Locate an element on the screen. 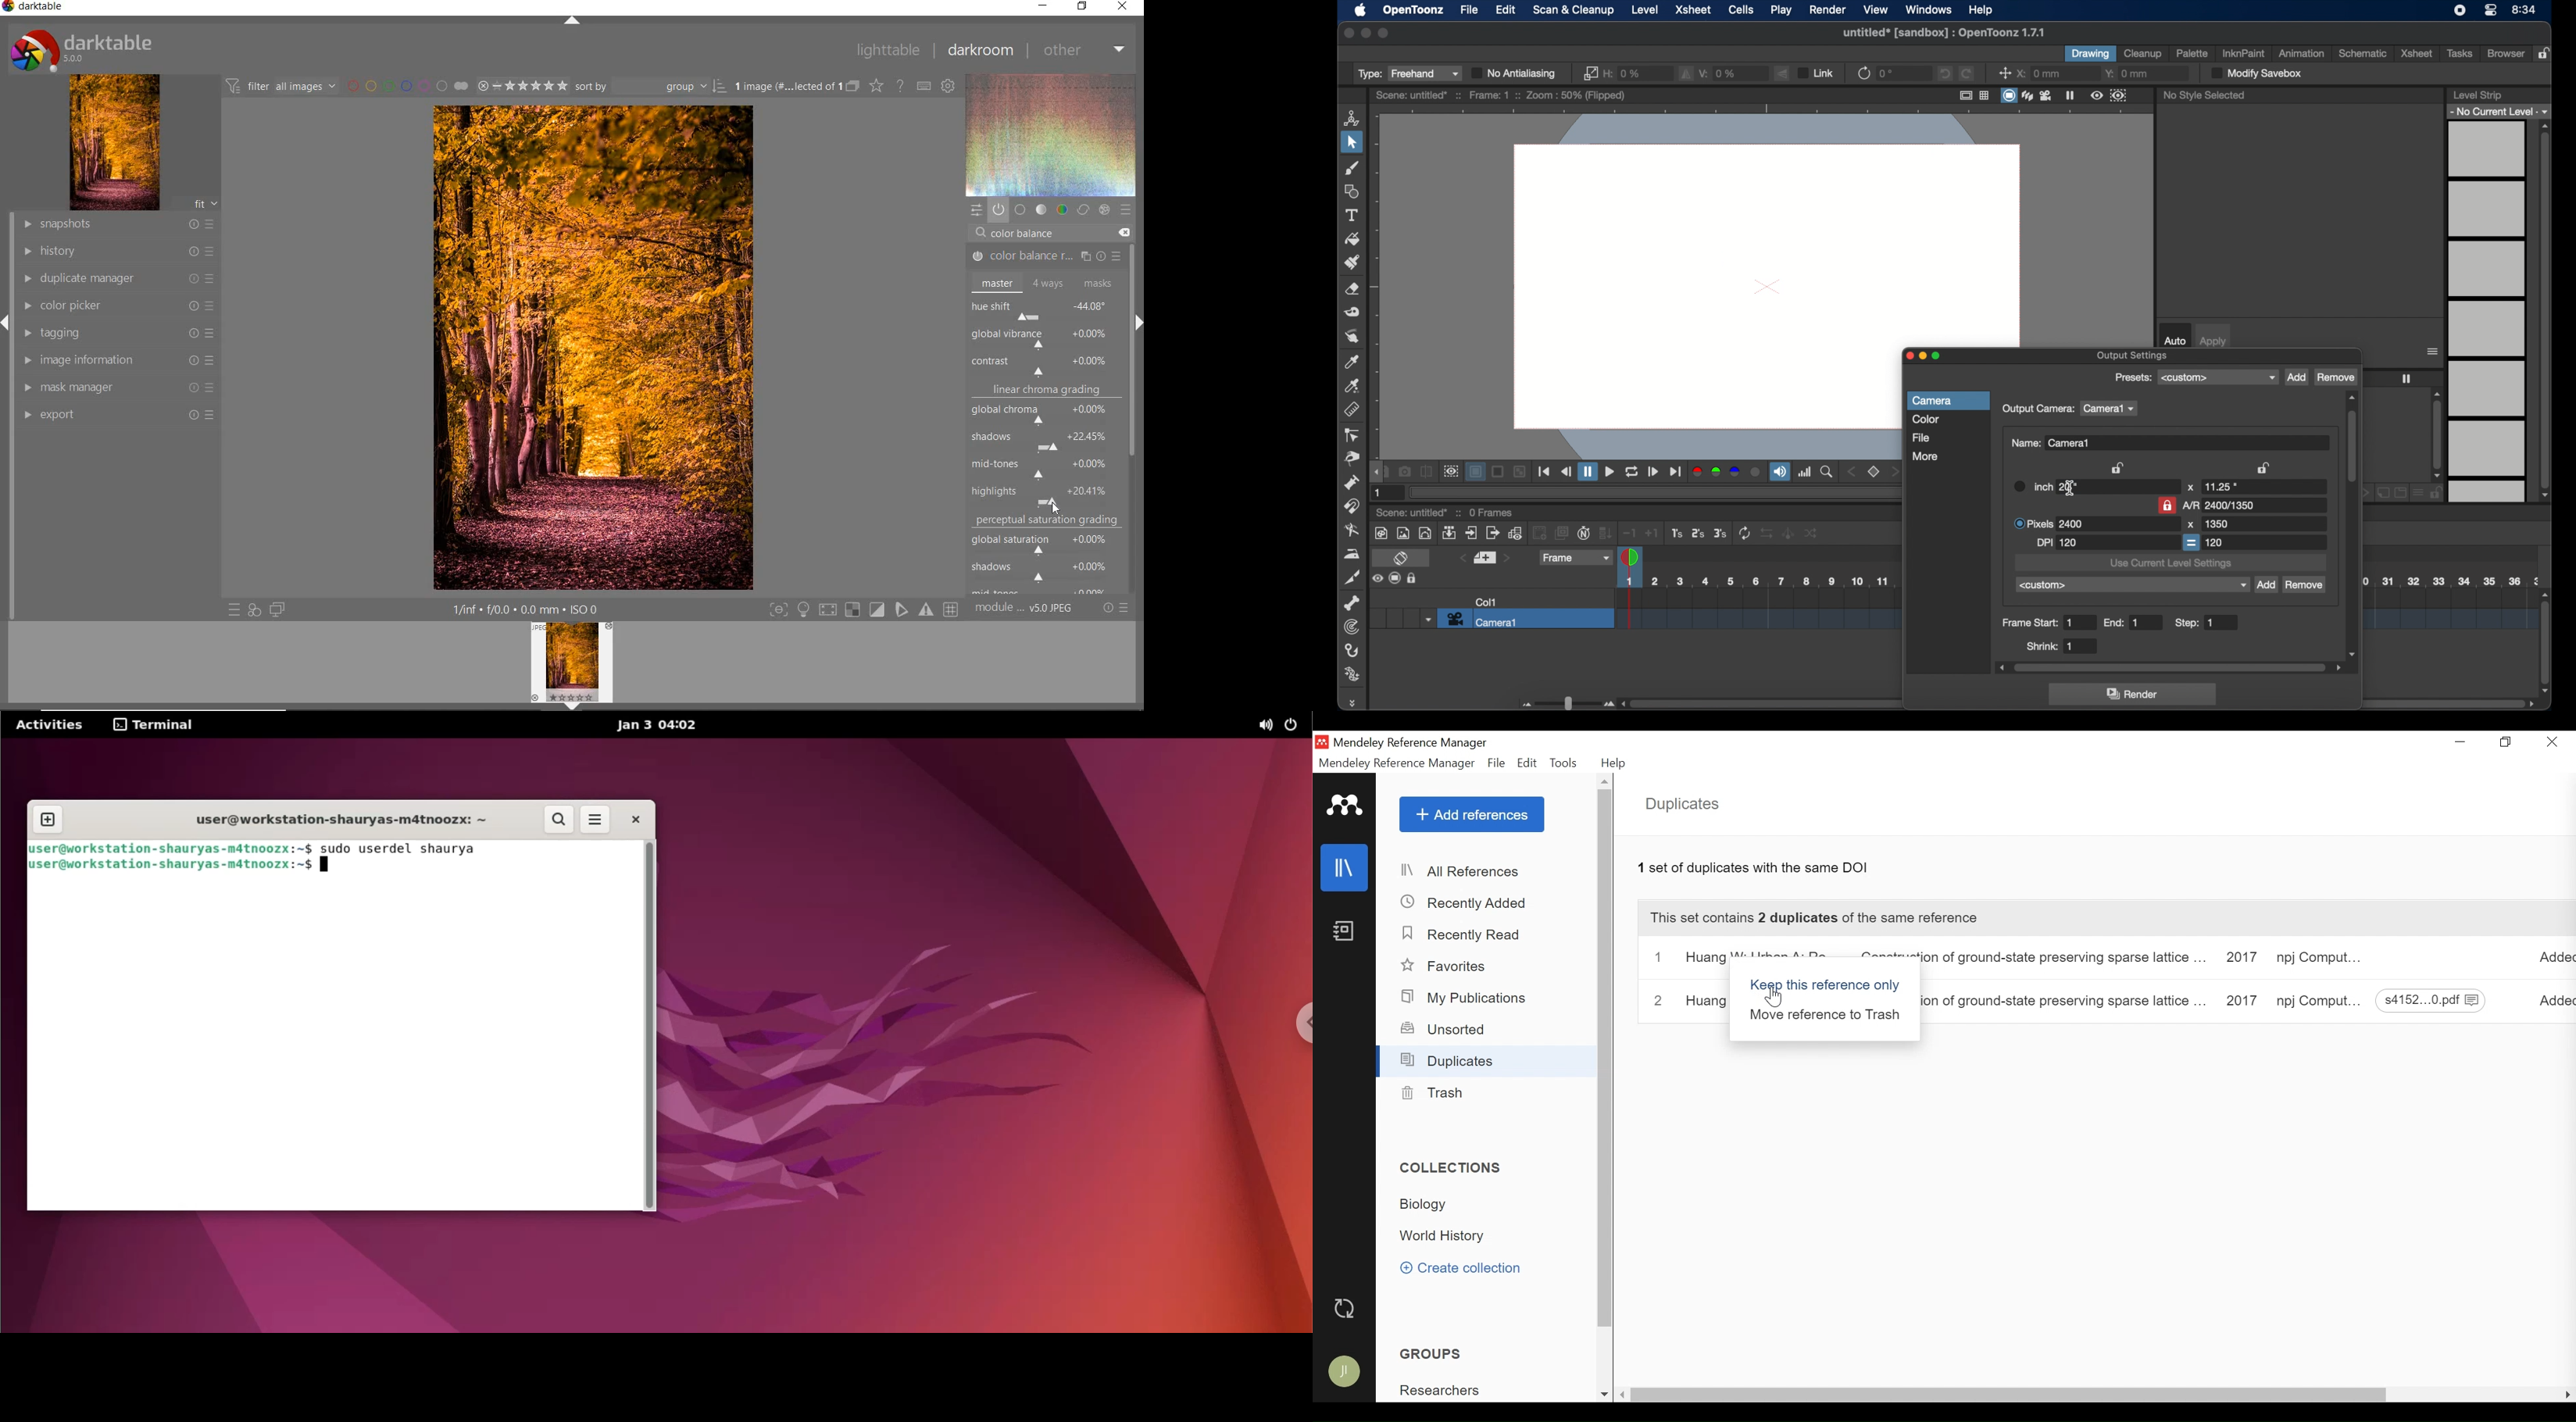  play is located at coordinates (1782, 11).